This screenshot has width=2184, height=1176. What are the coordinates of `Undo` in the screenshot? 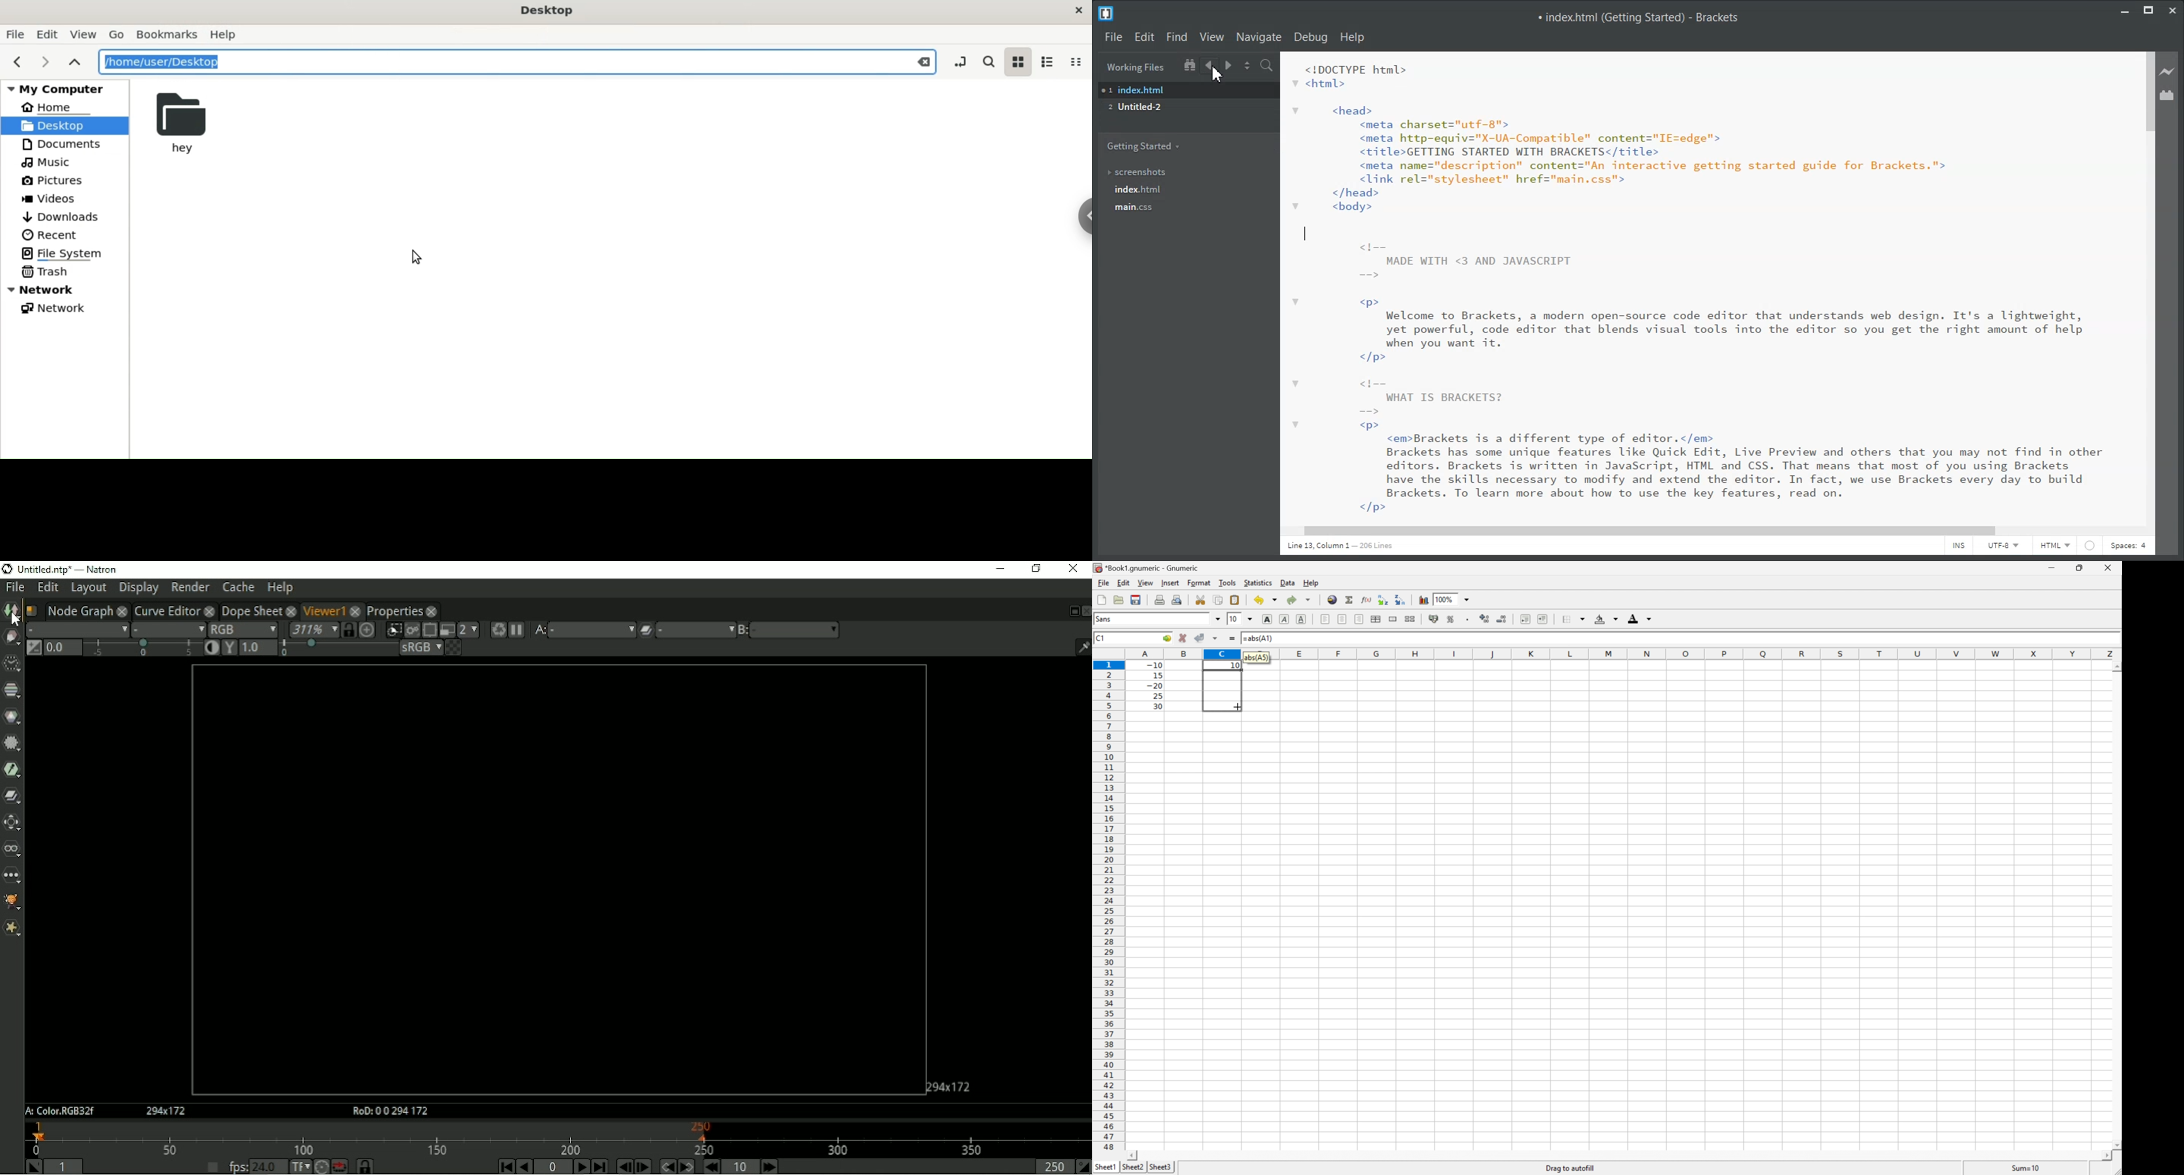 It's located at (1267, 600).